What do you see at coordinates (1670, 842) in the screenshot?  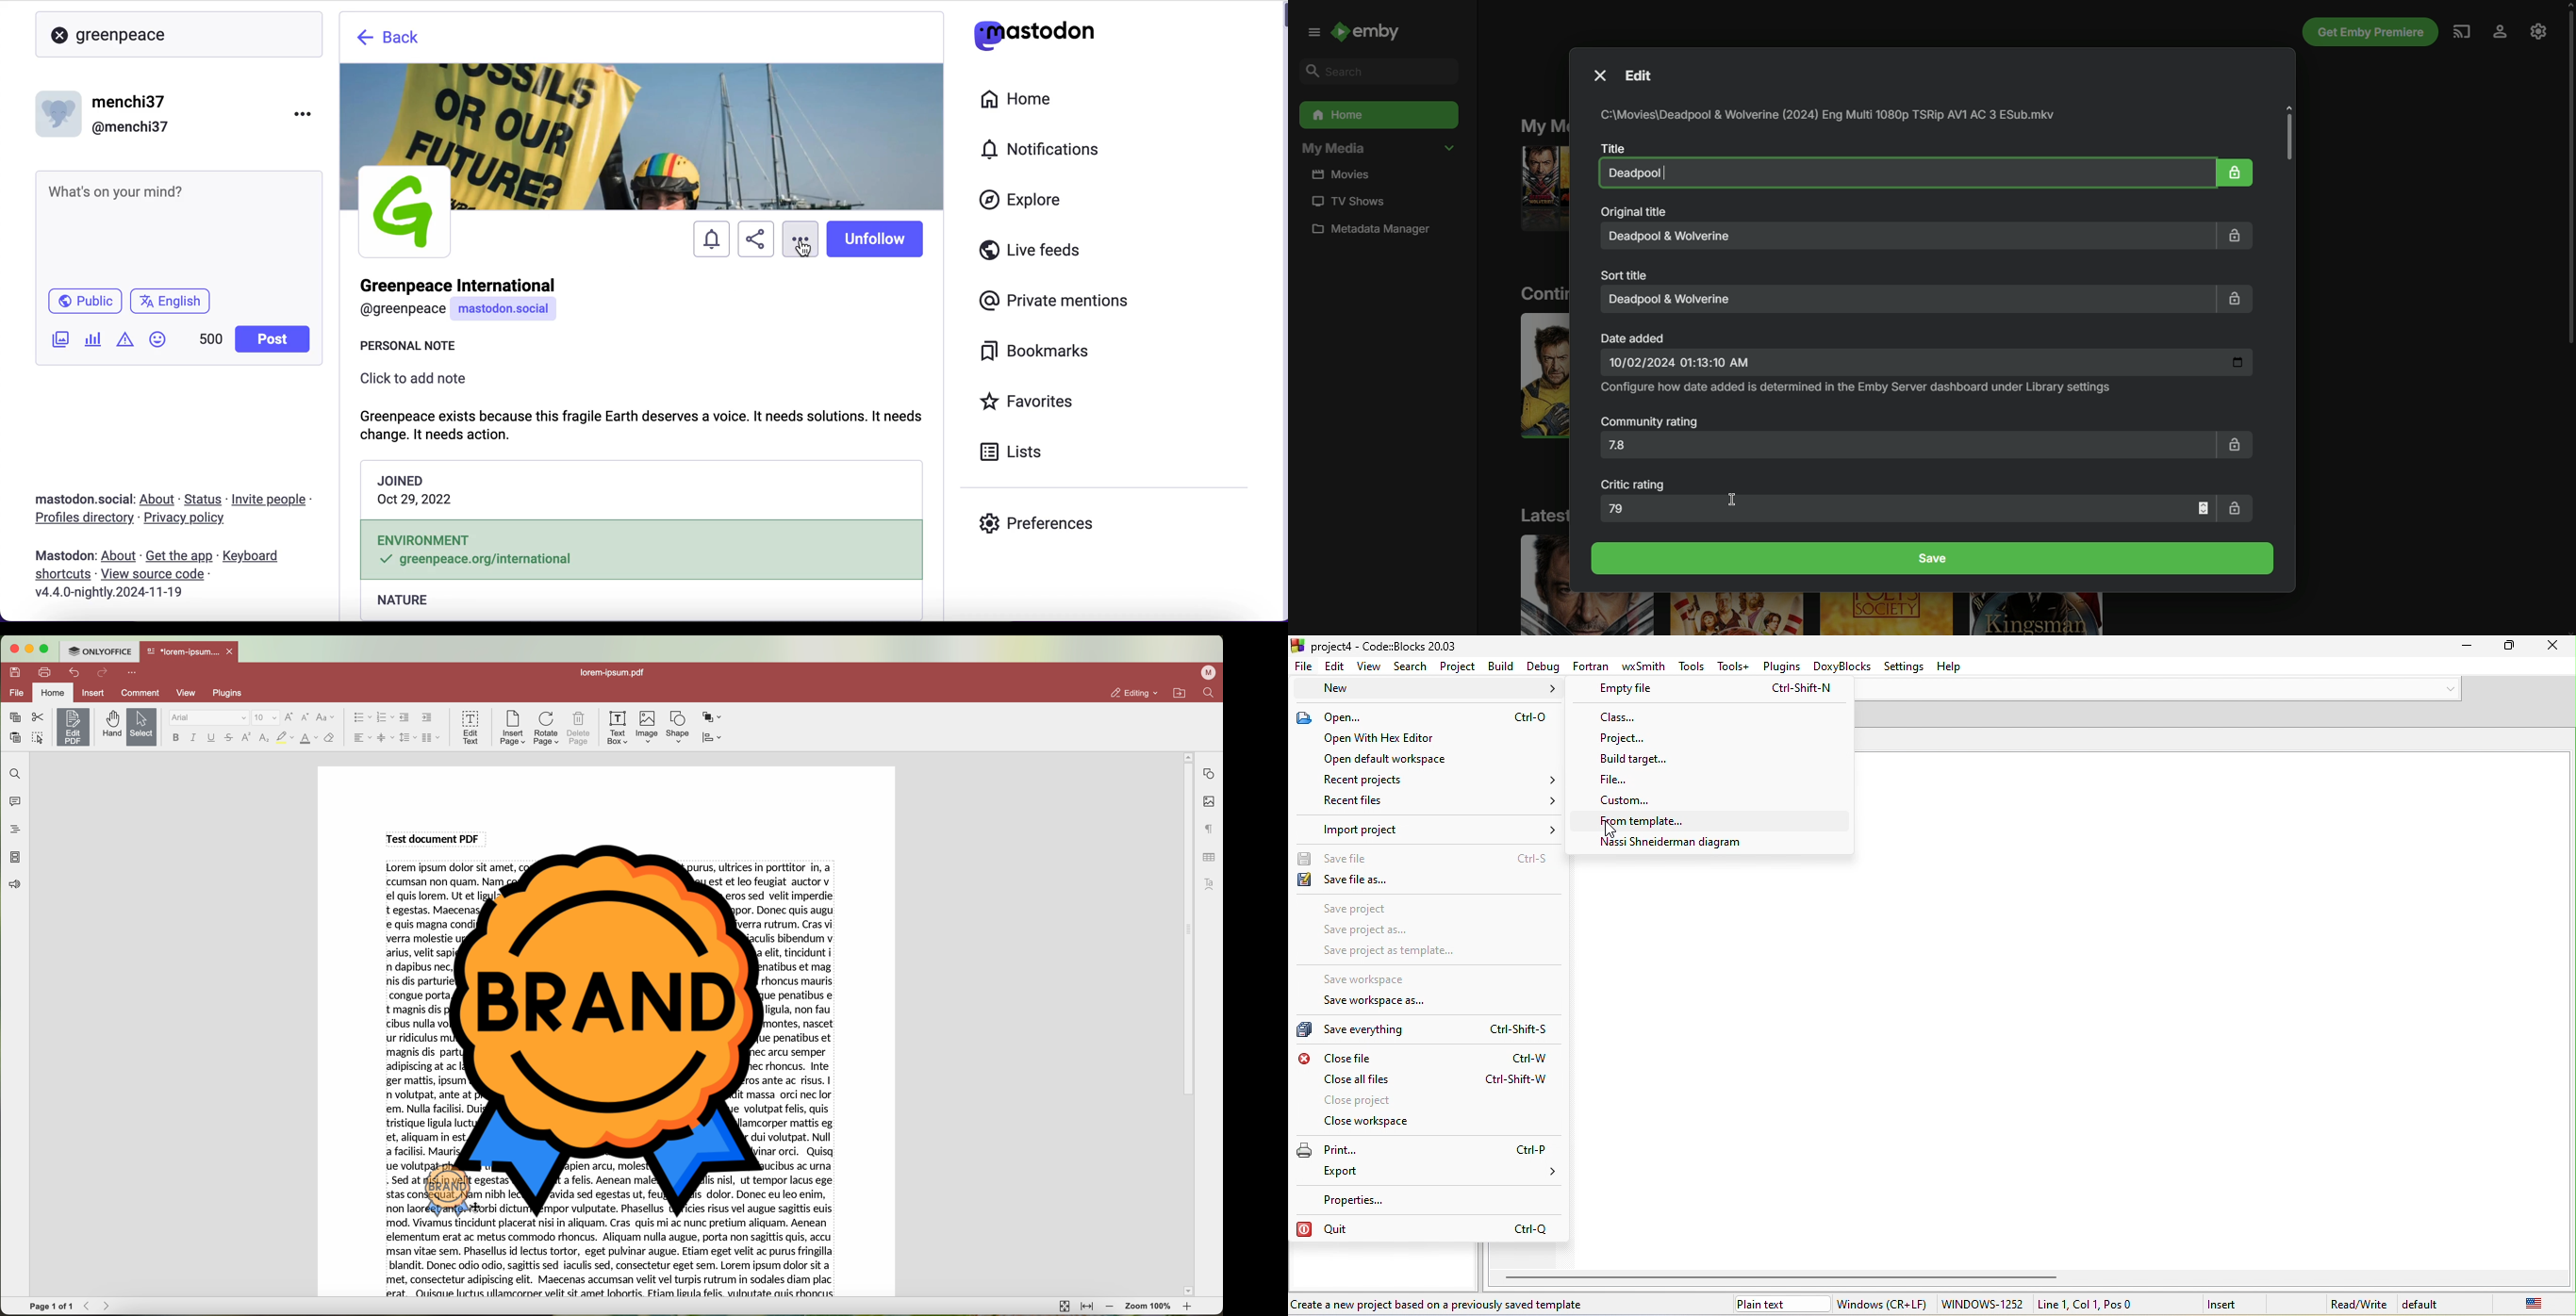 I see `nassi shneideman diagram` at bounding box center [1670, 842].